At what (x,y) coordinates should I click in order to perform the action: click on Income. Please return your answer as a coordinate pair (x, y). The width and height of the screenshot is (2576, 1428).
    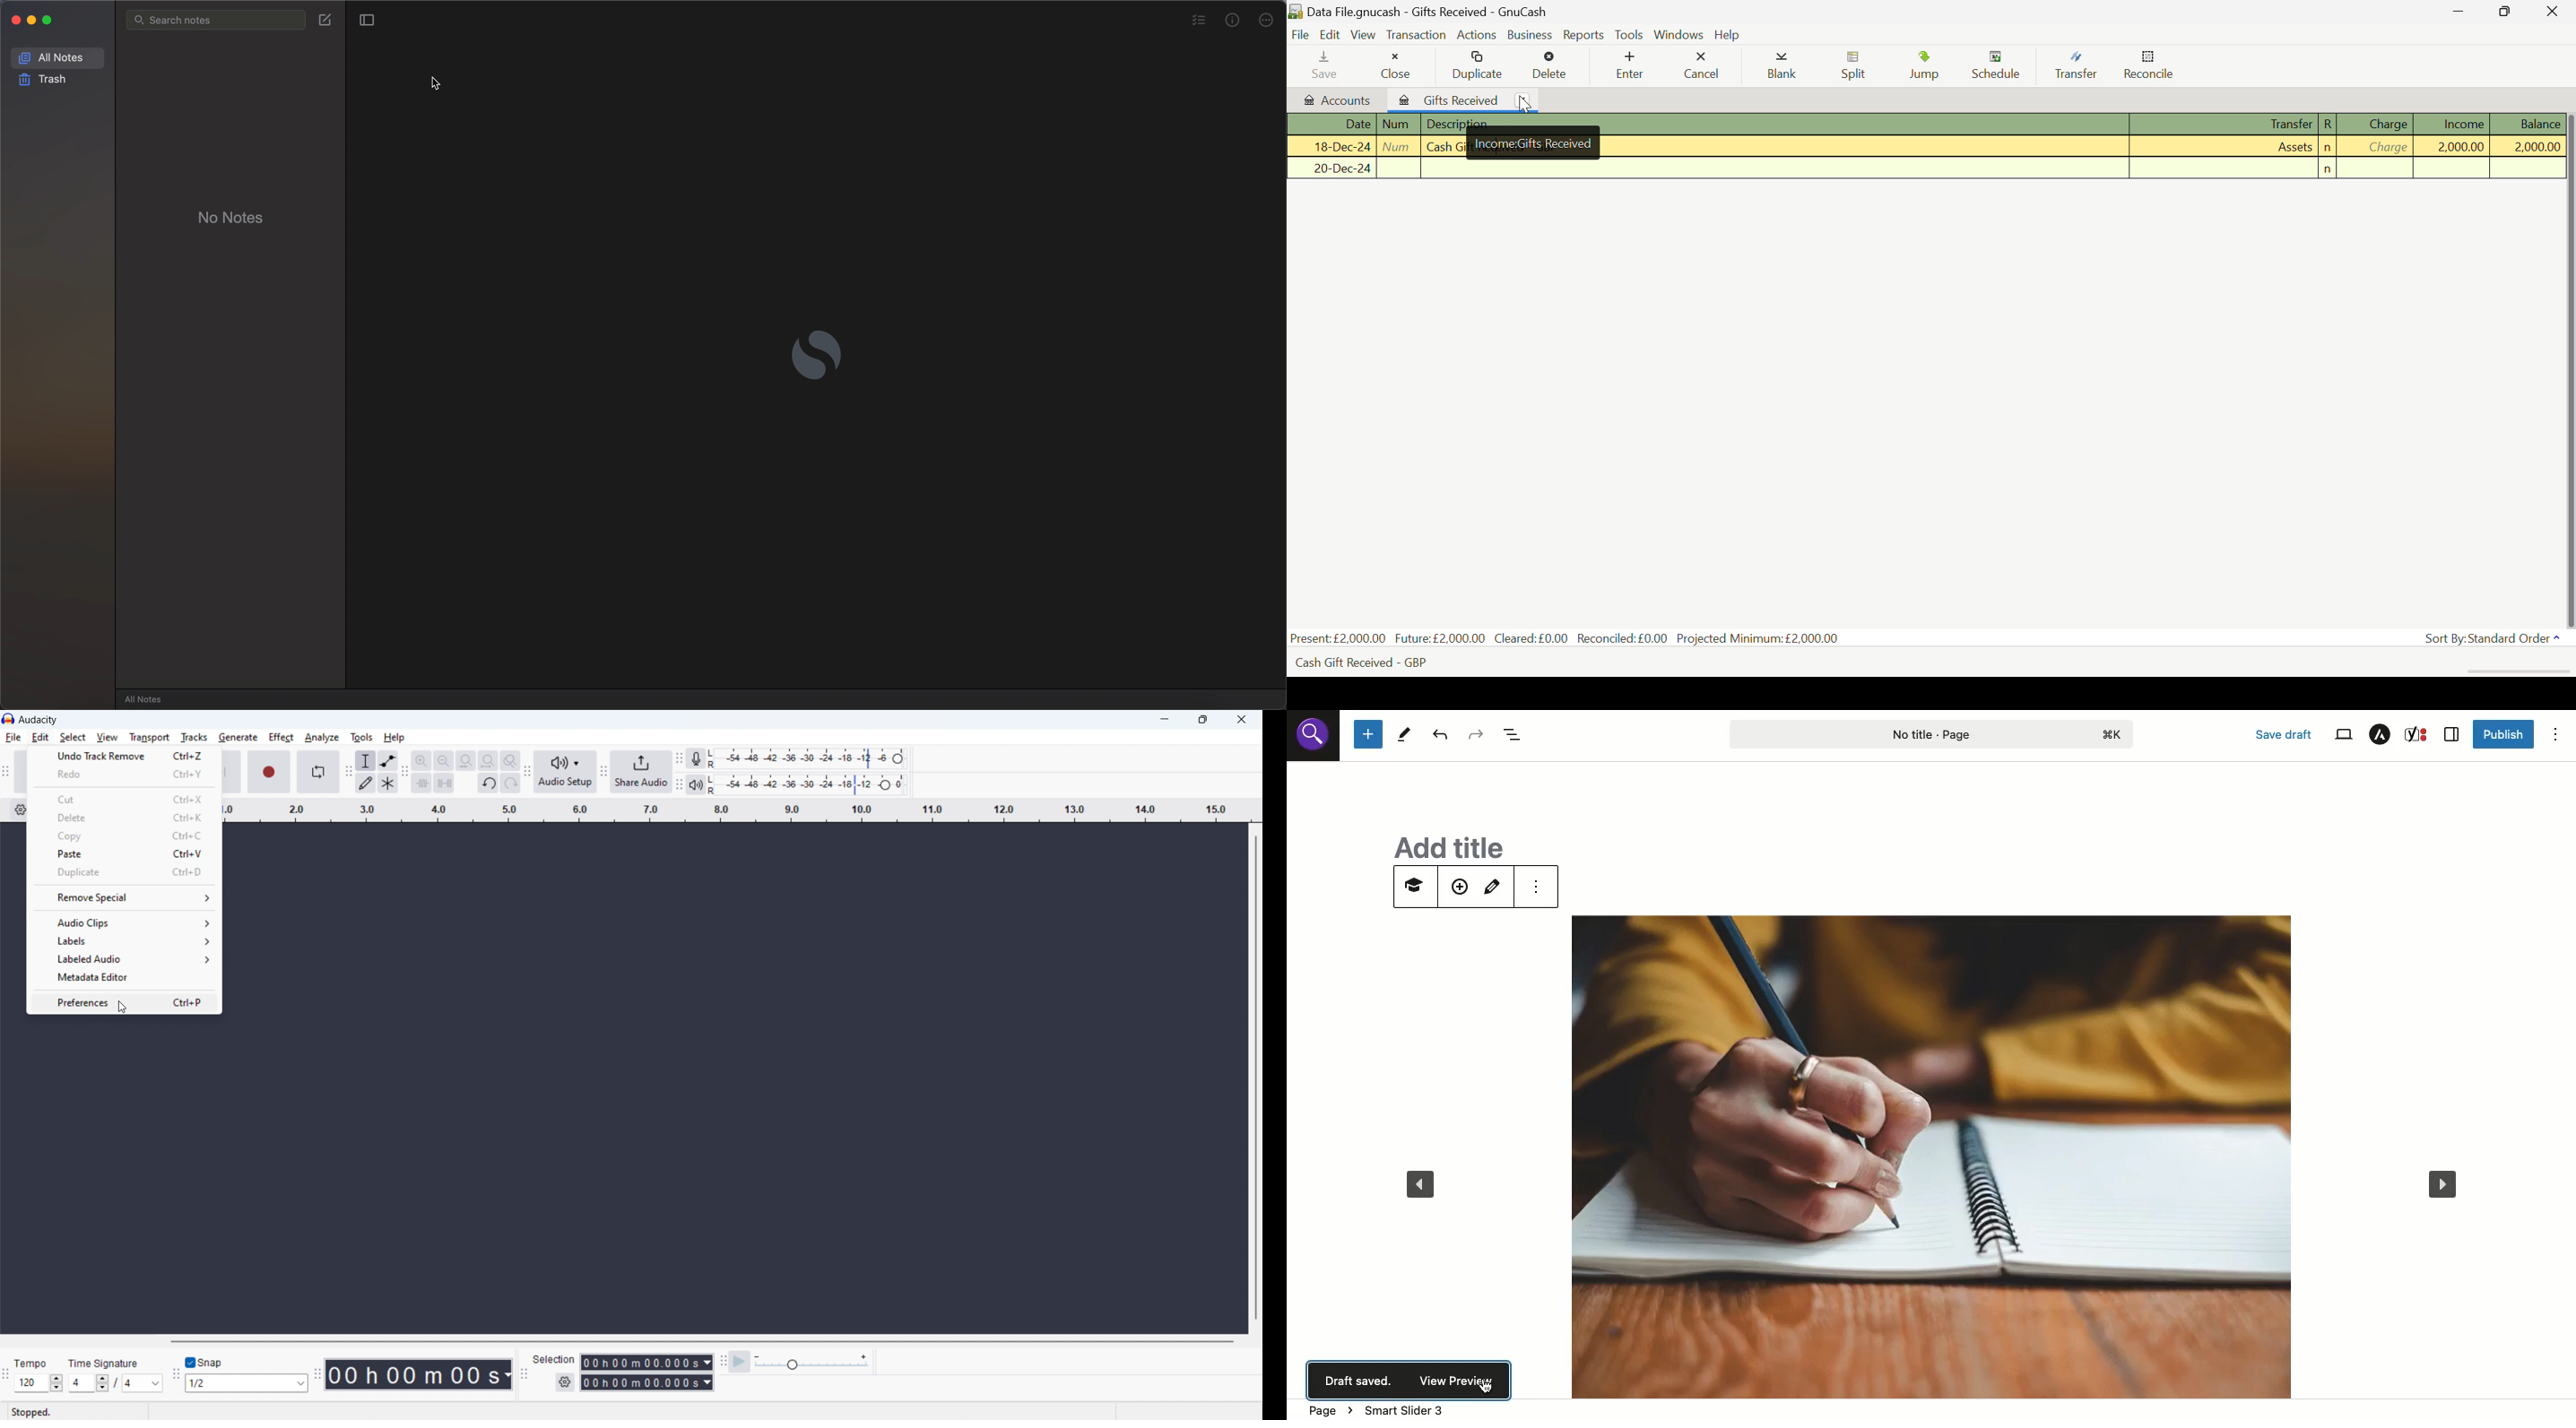
    Looking at the image, I should click on (2454, 169).